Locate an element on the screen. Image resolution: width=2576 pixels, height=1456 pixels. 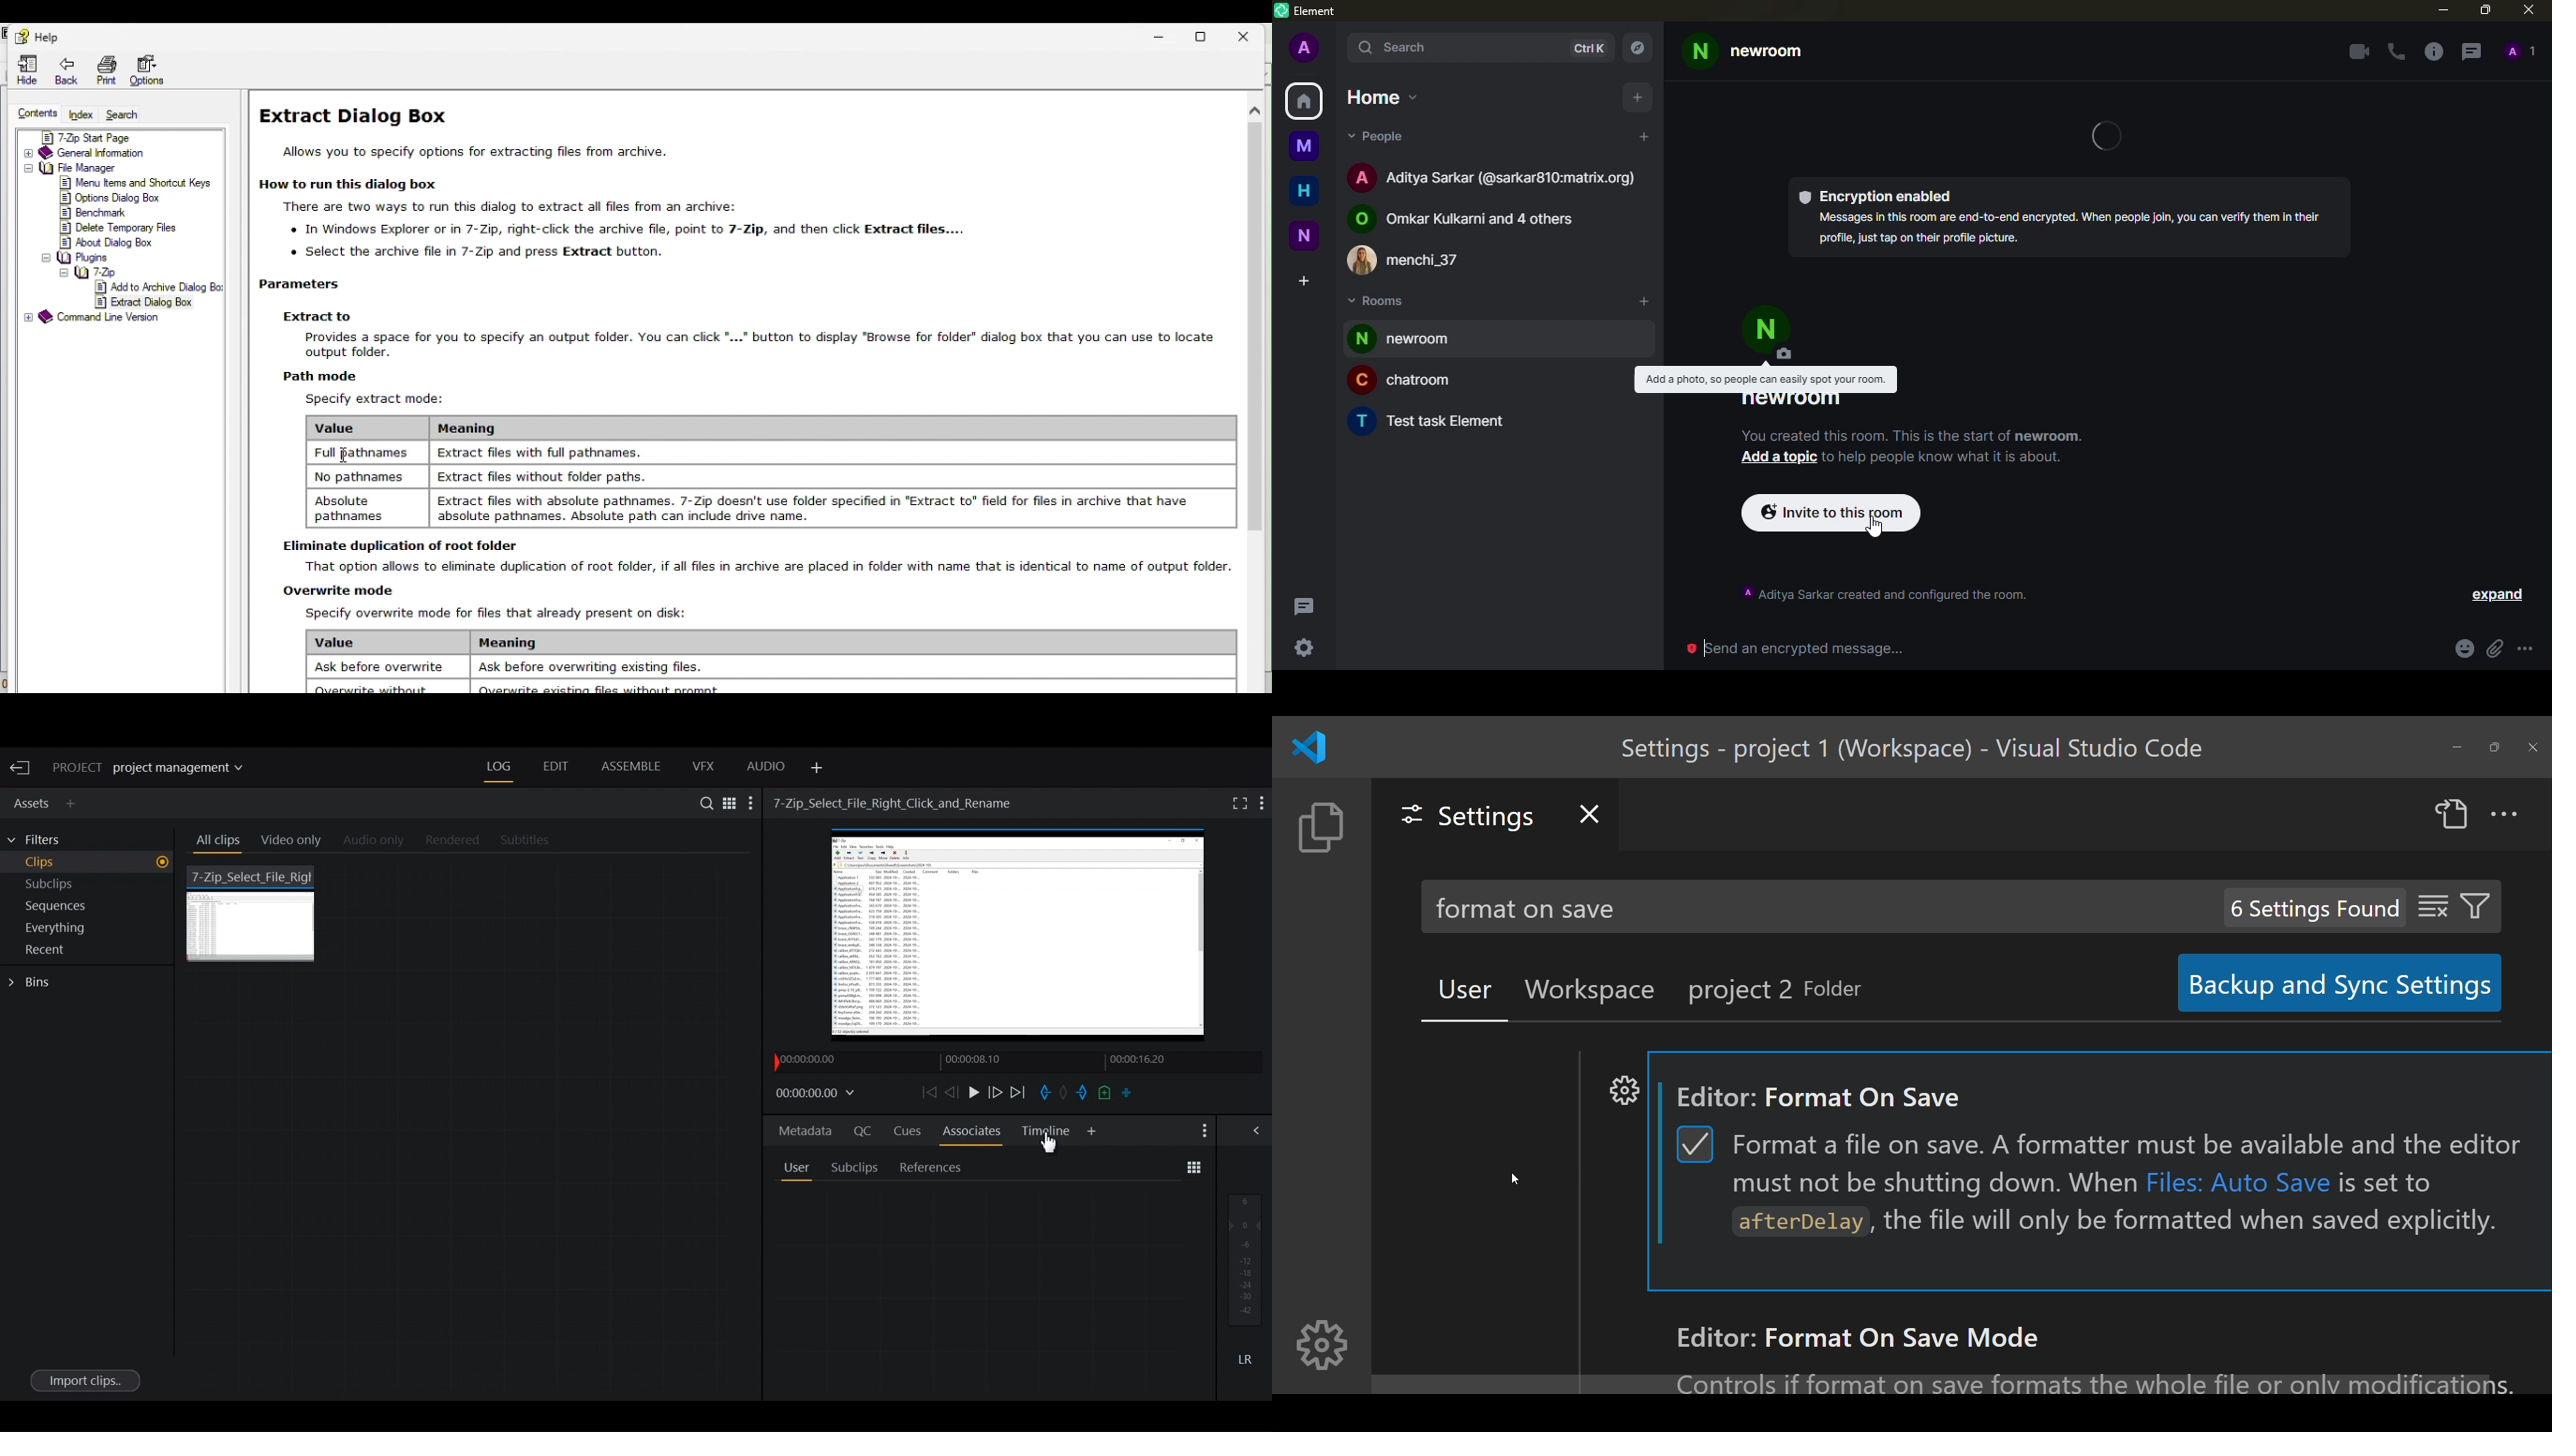
send encrypted message is located at coordinates (1796, 650).